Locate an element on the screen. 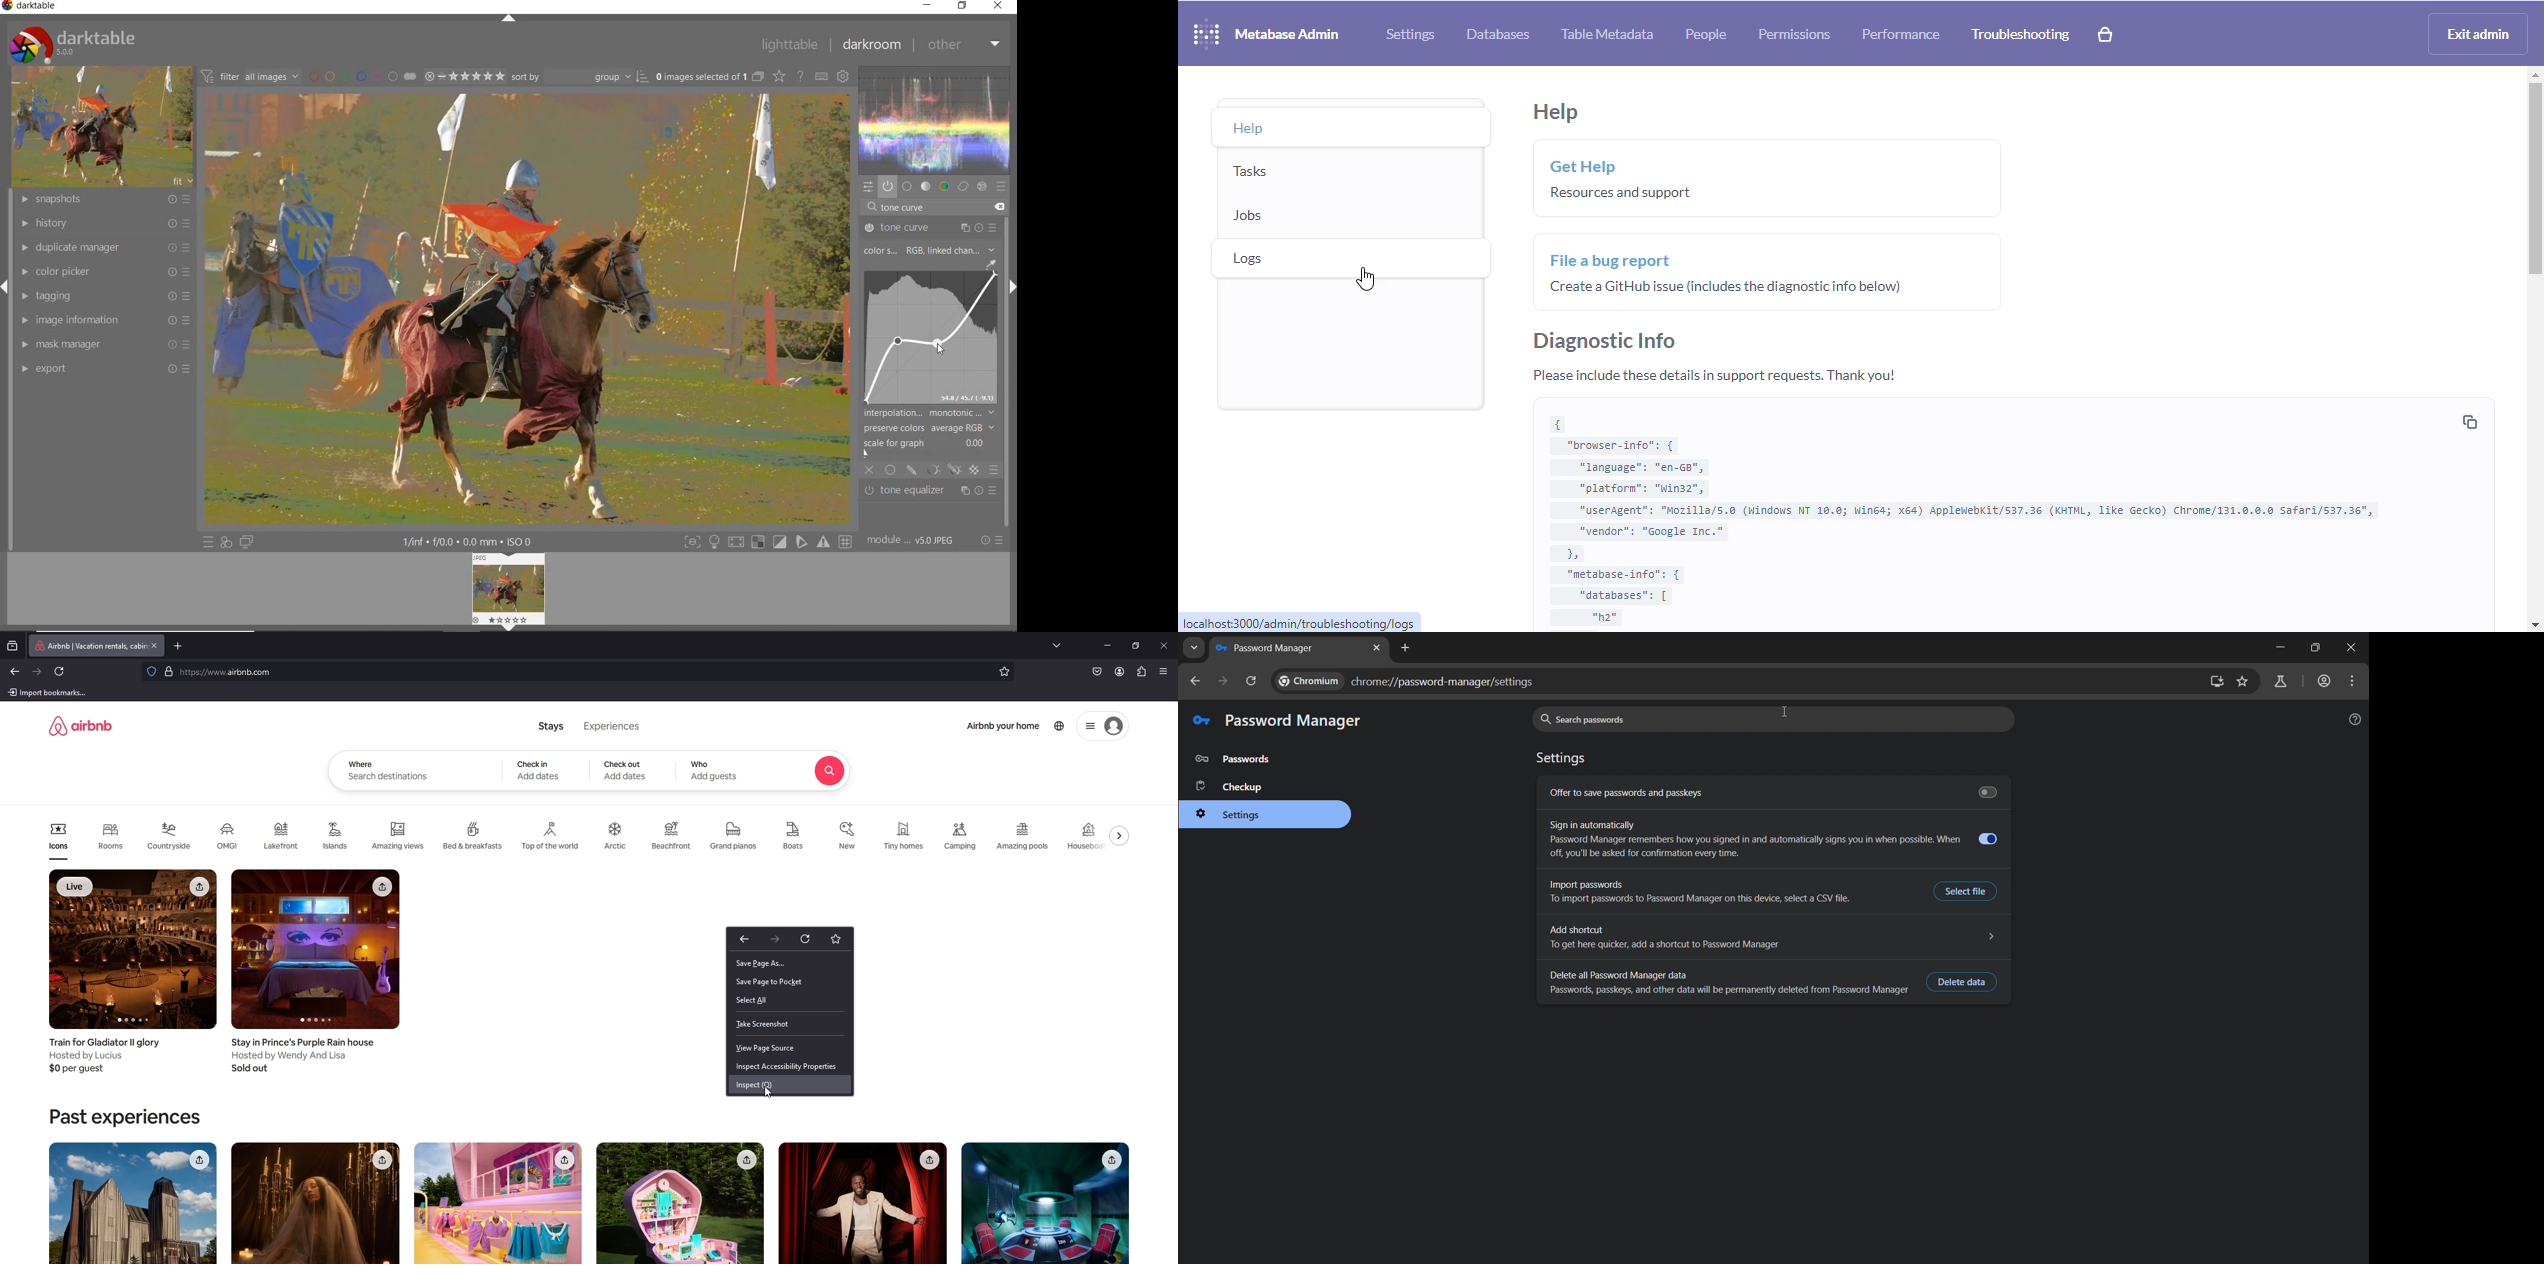 This screenshot has height=1288, width=2548. Islands is located at coordinates (338, 834).